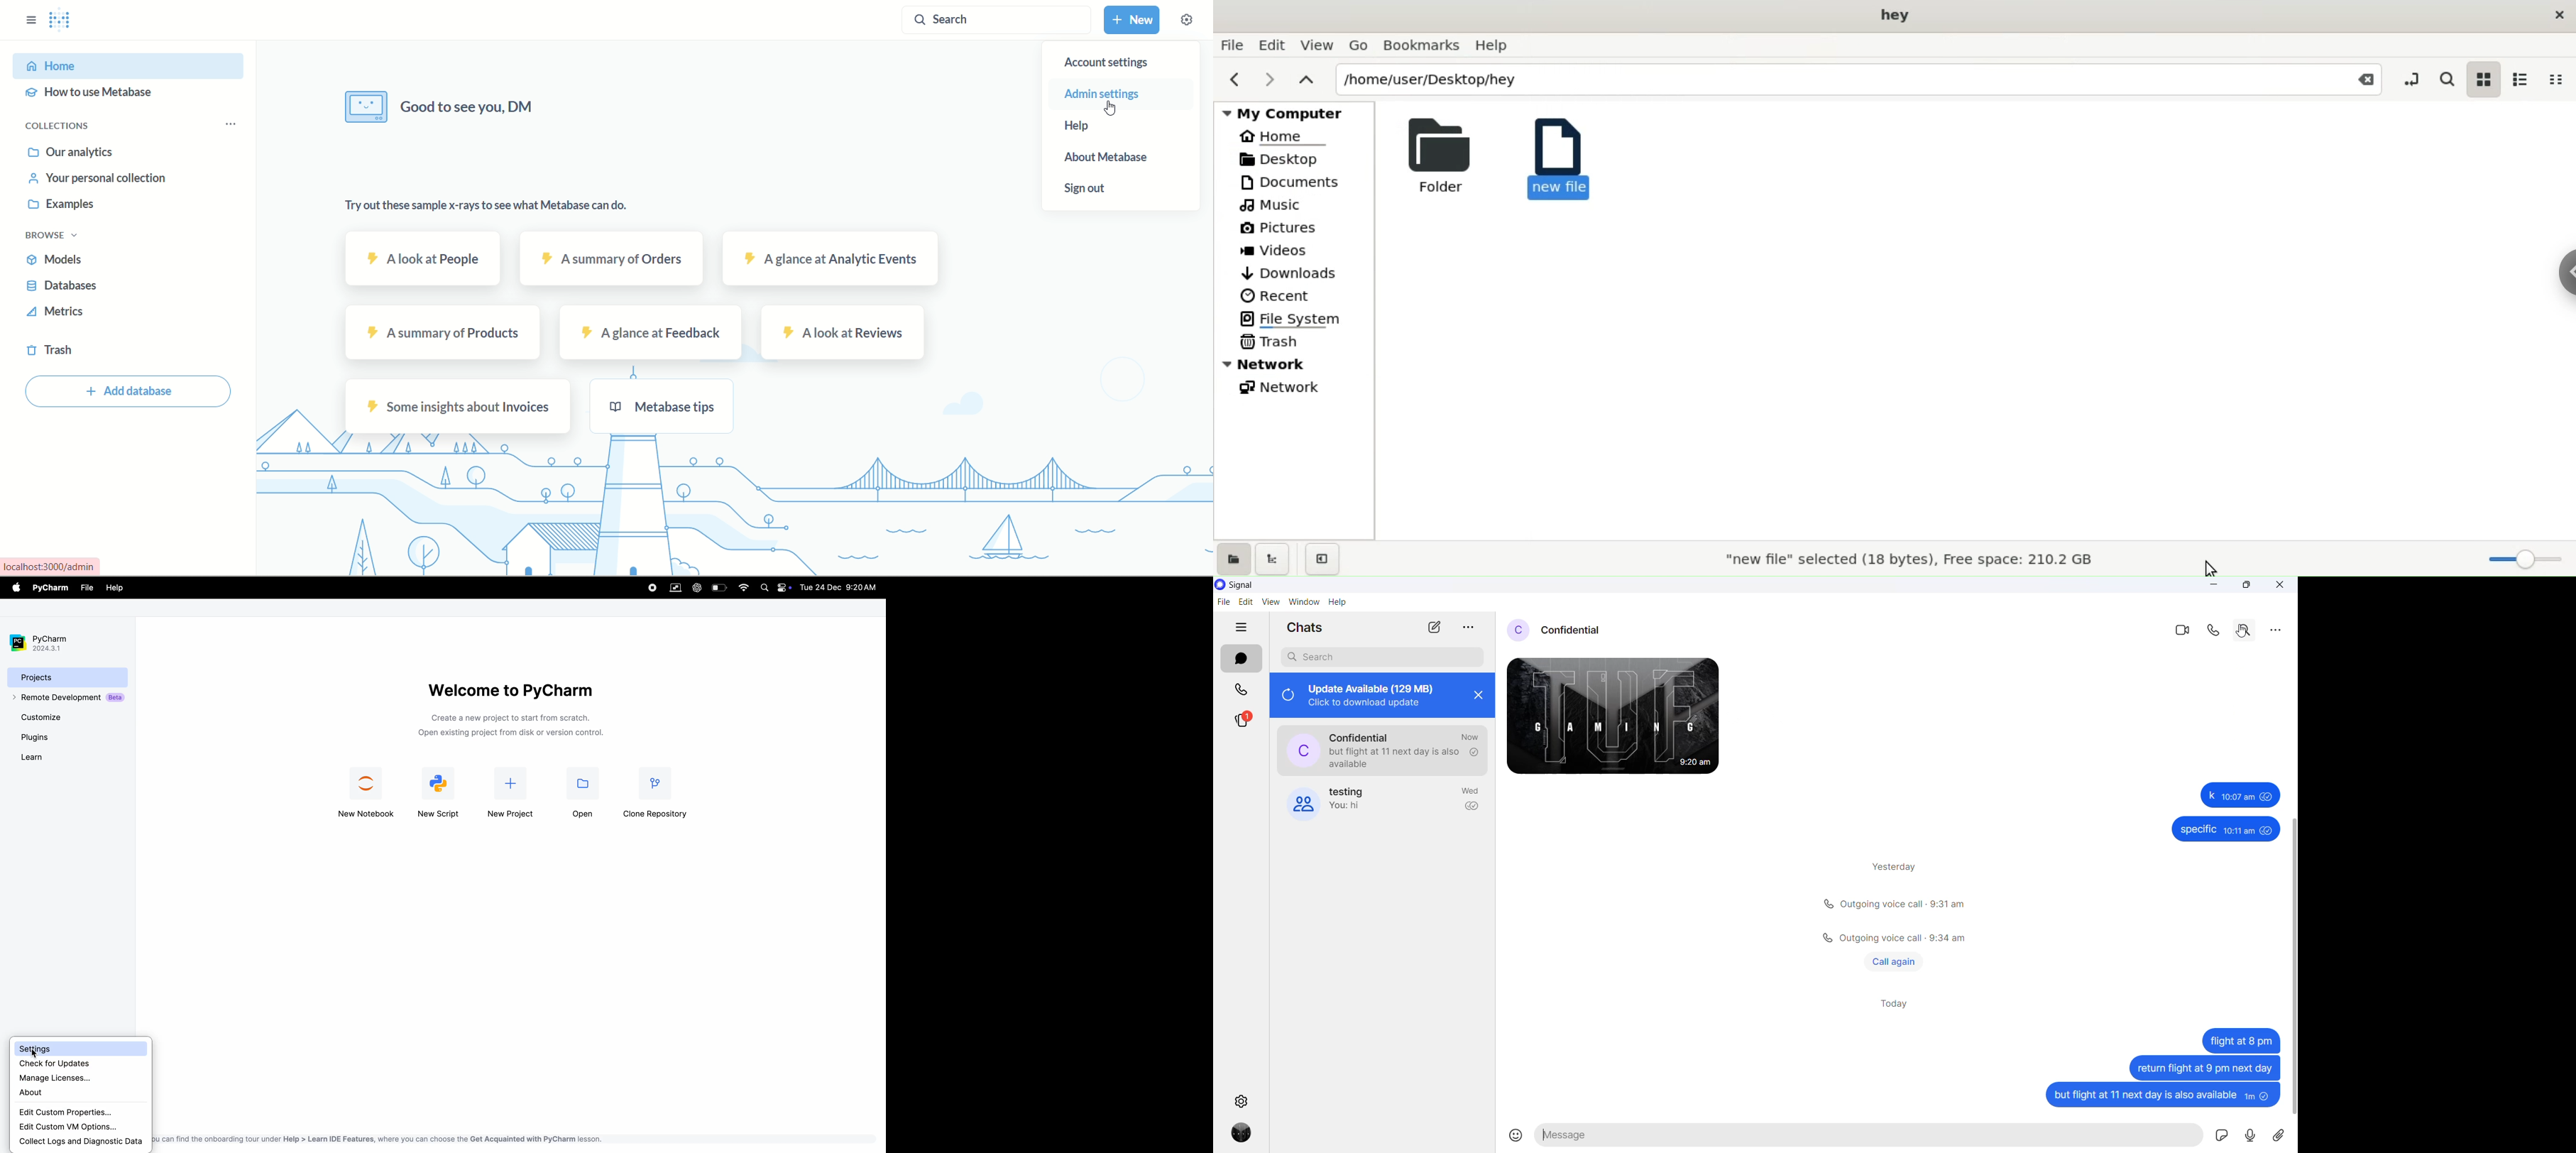  Describe the element at coordinates (2225, 830) in the screenshot. I see `` at that location.